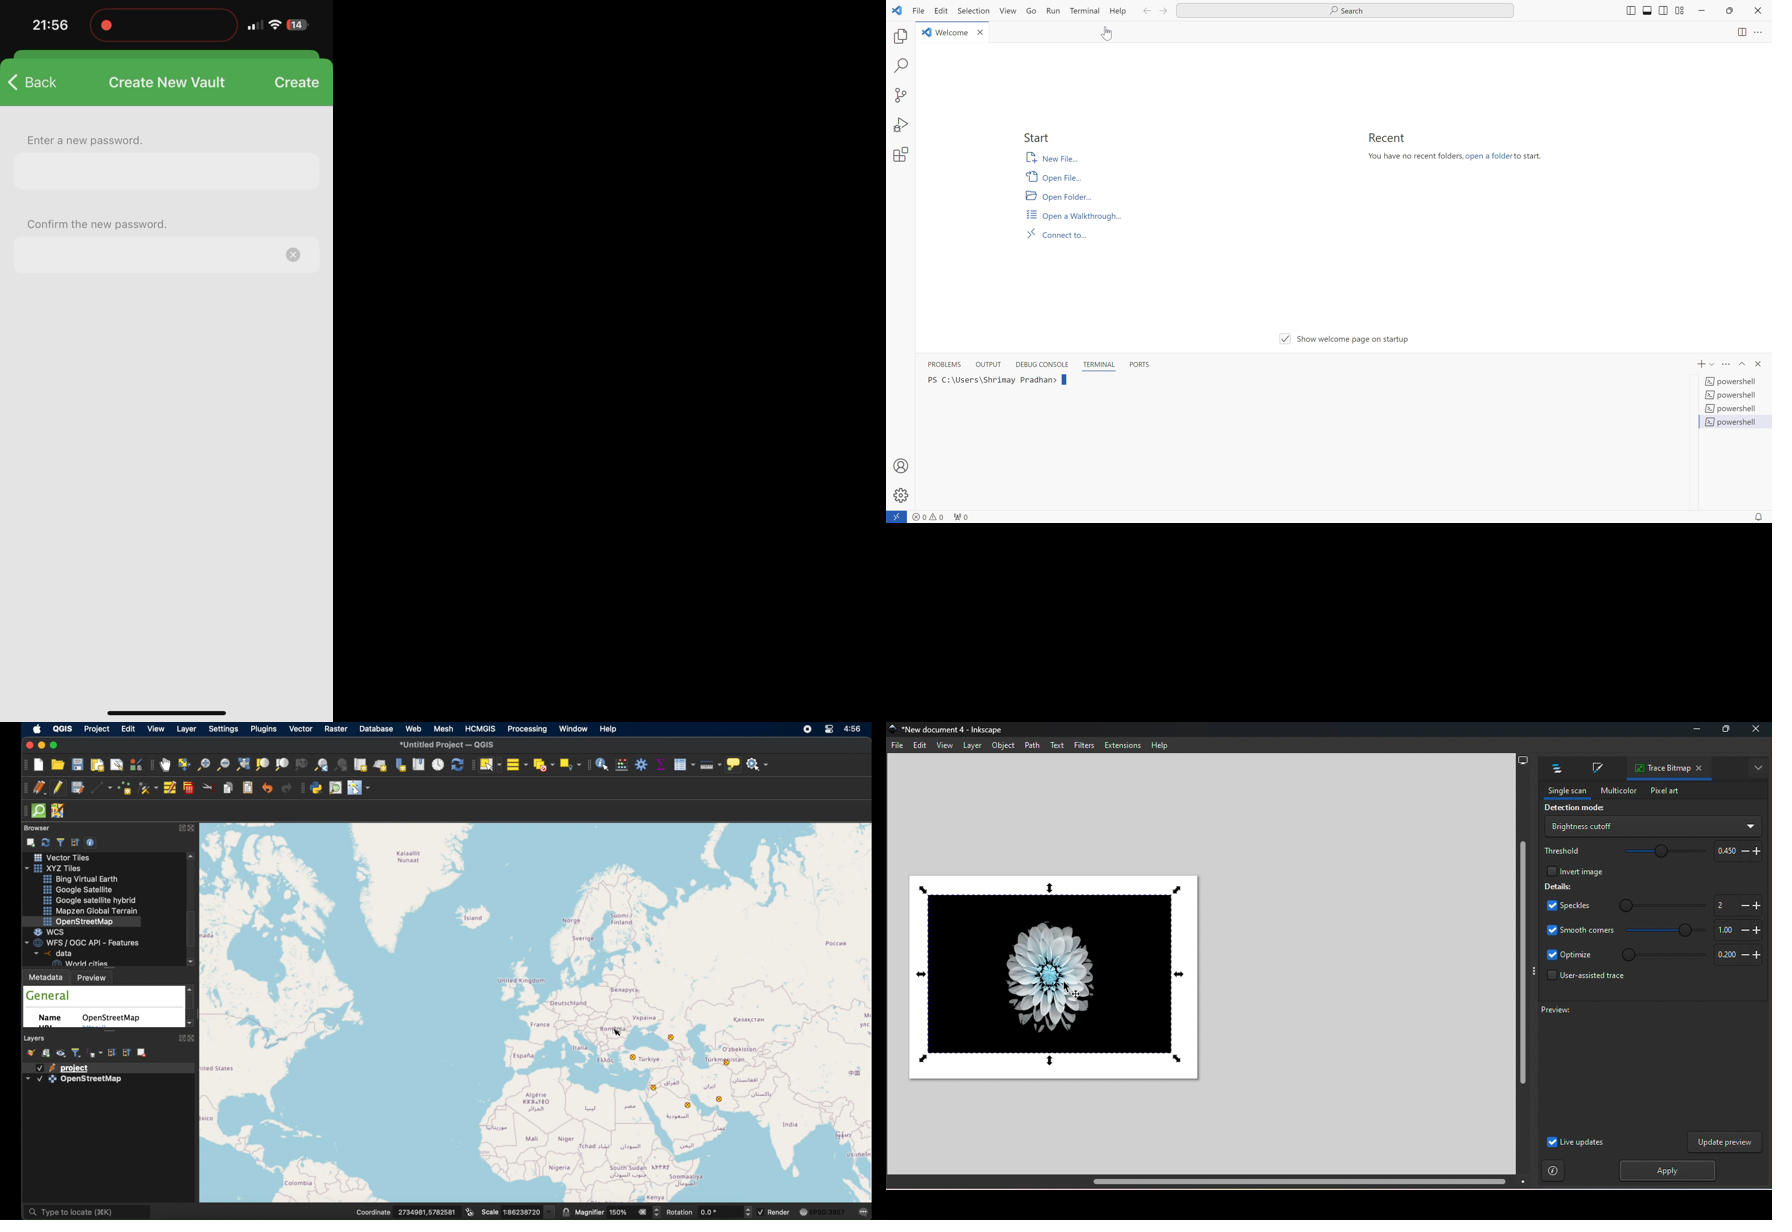 The height and width of the screenshot is (1232, 1792). Describe the element at coordinates (282, 765) in the screenshot. I see `zoom to layer` at that location.